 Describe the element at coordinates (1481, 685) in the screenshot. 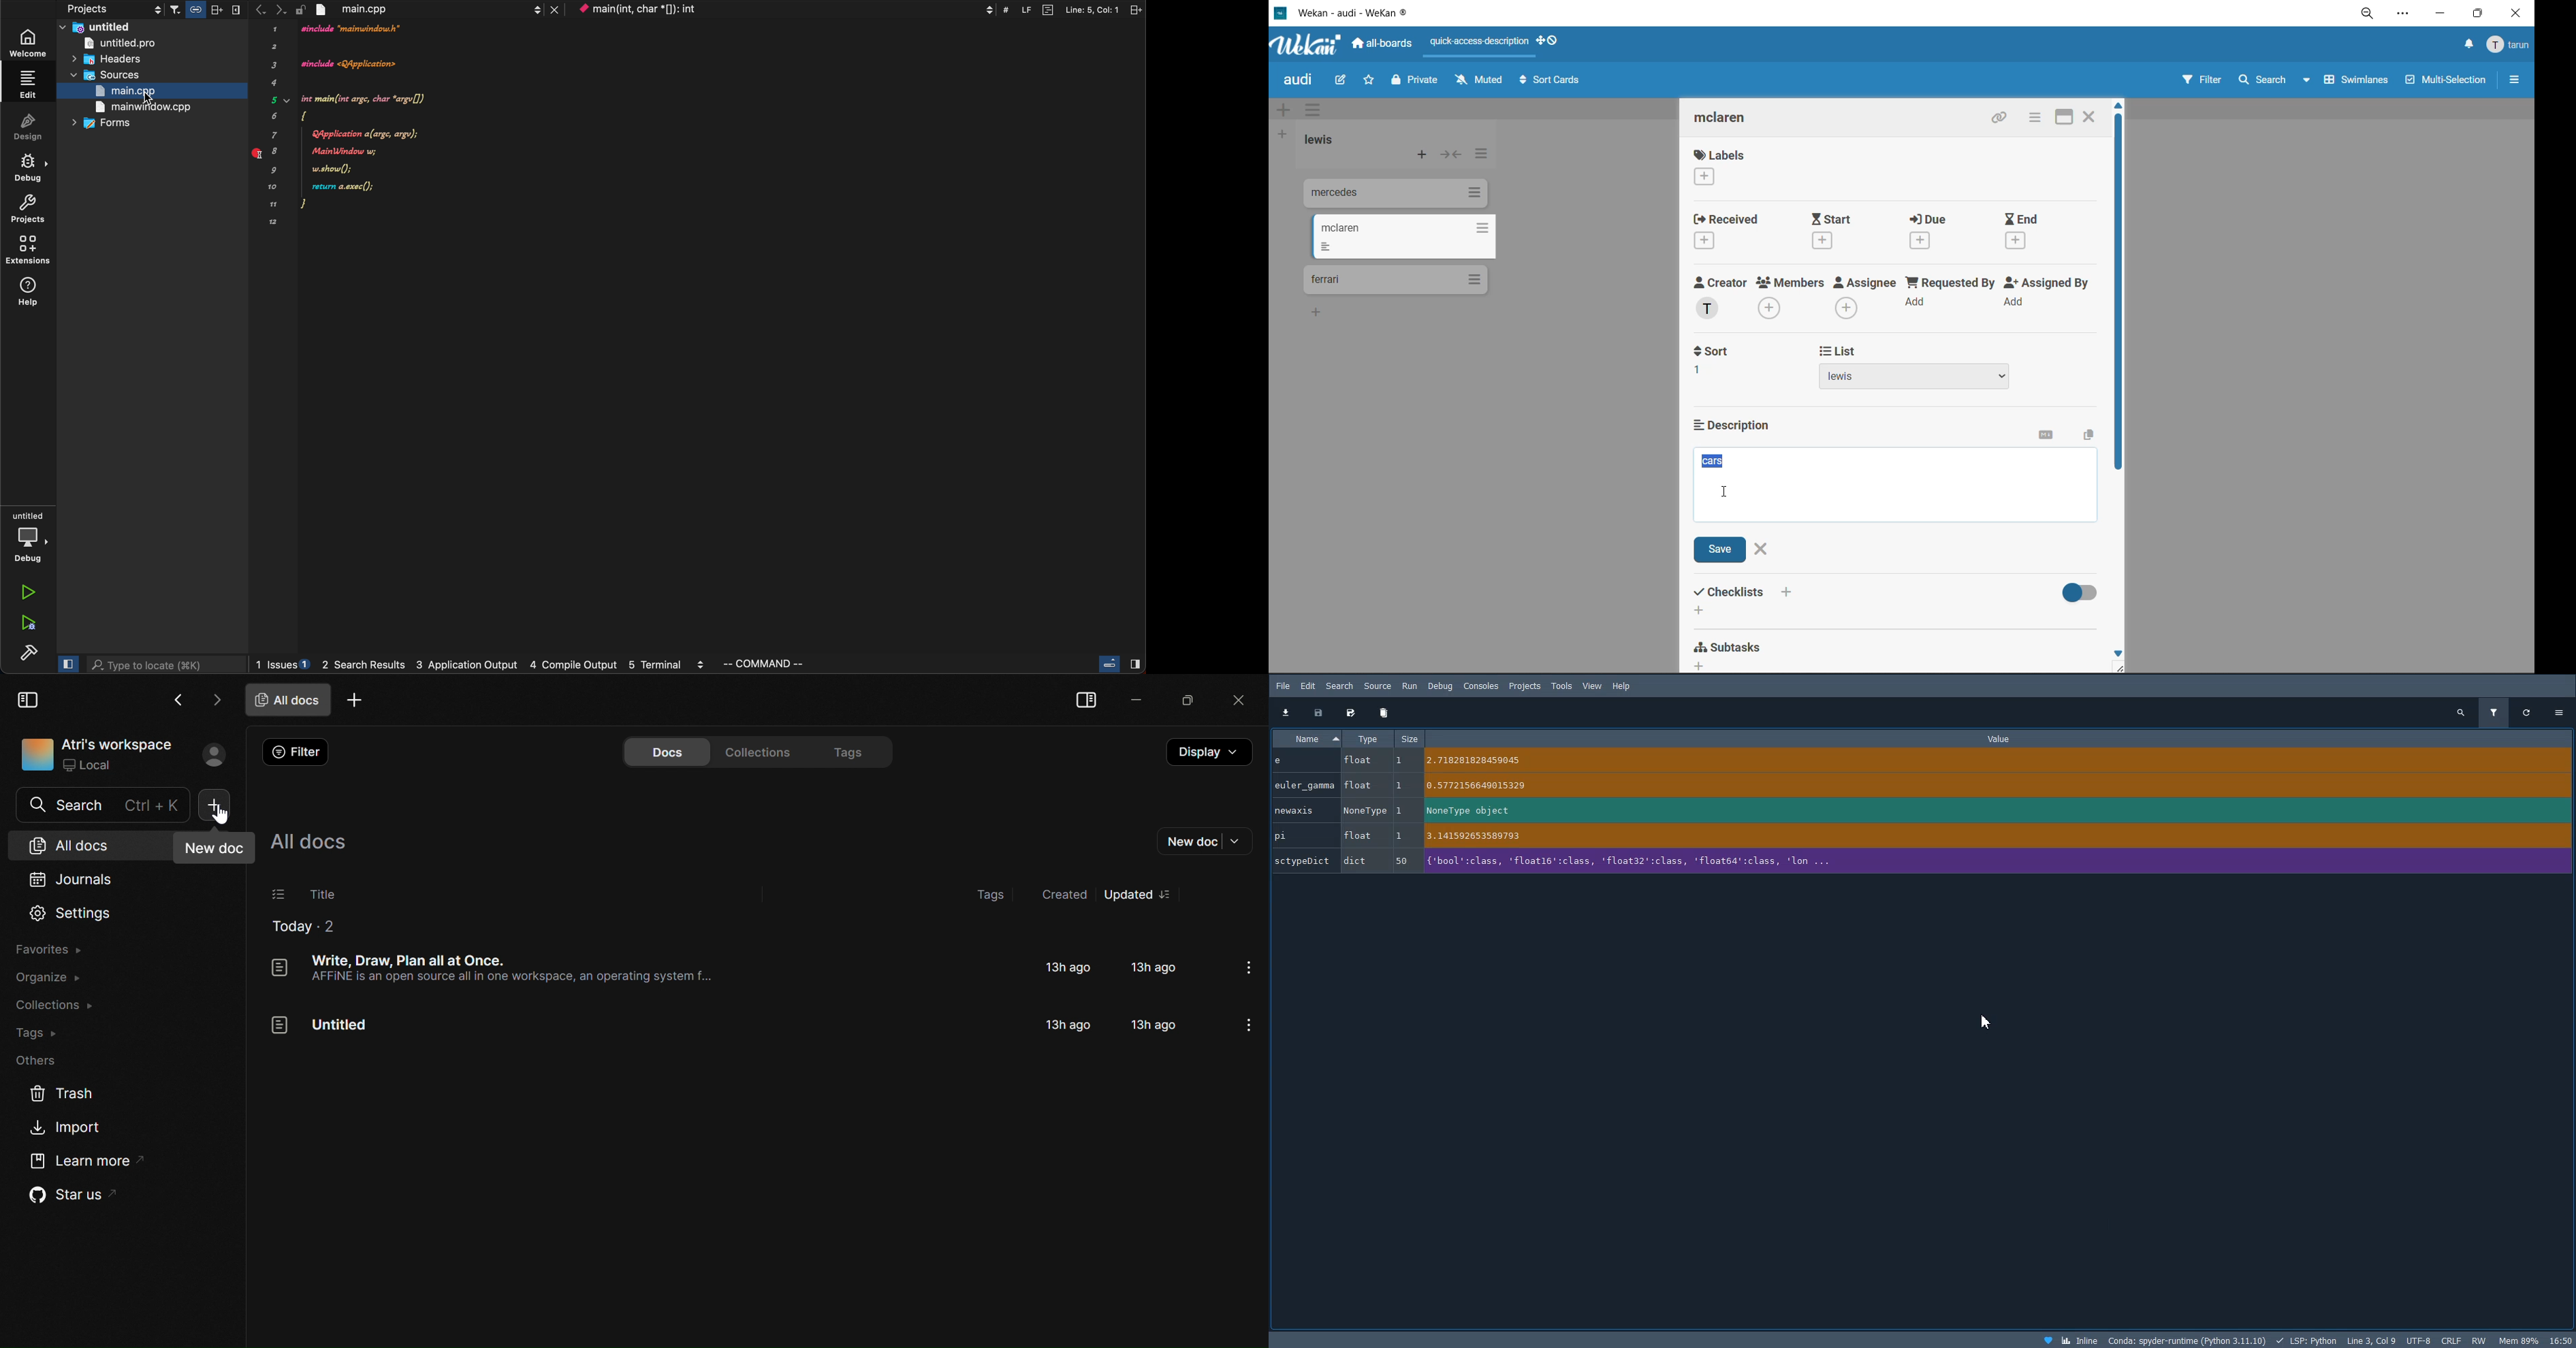

I see `Console` at that location.